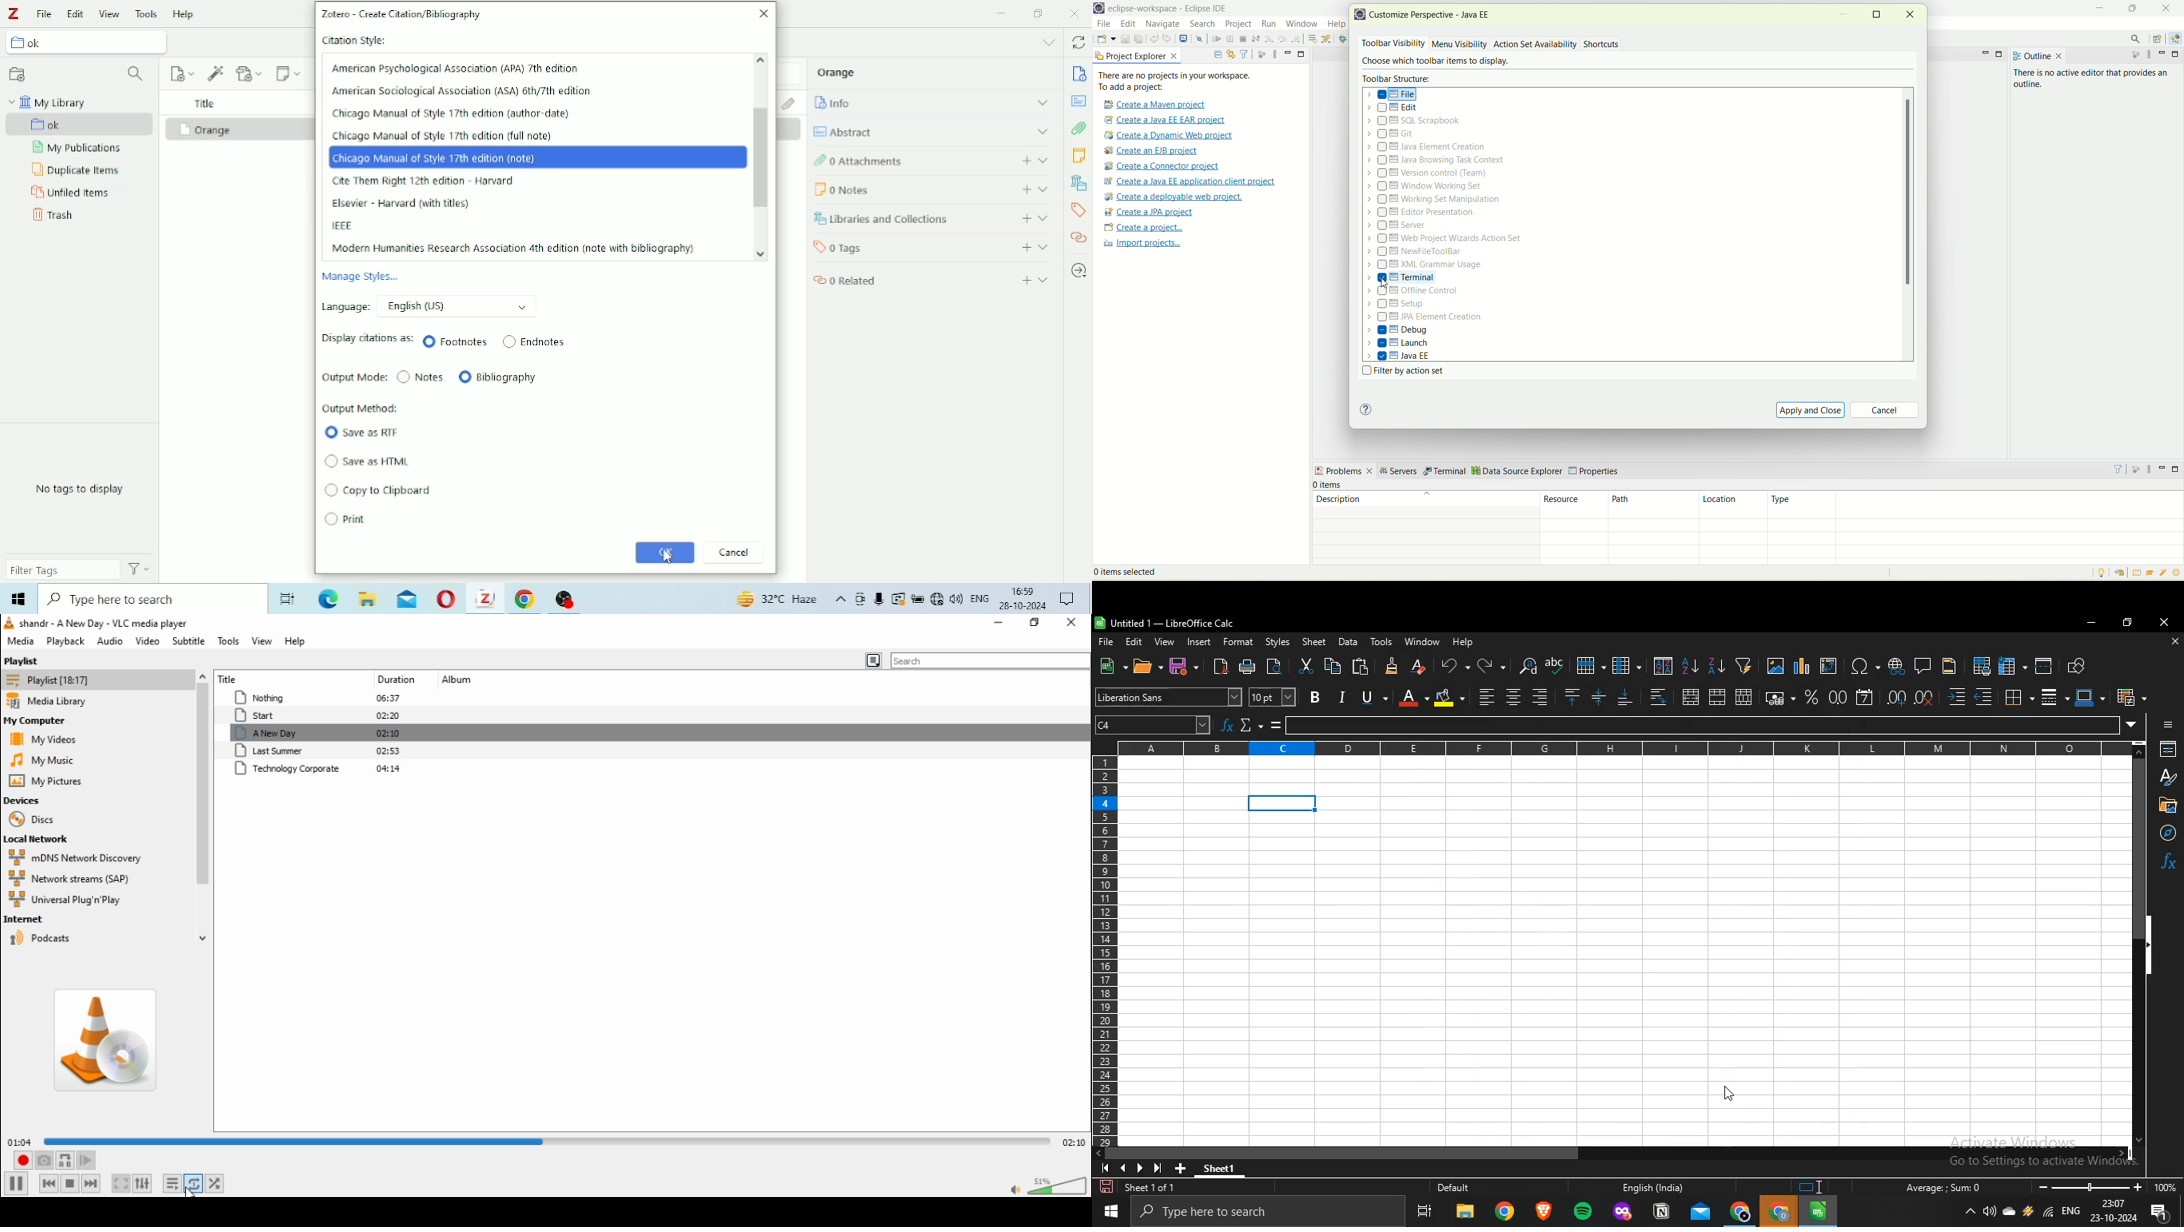 The height and width of the screenshot is (1232, 2184). I want to click on task view, so click(1425, 1215).